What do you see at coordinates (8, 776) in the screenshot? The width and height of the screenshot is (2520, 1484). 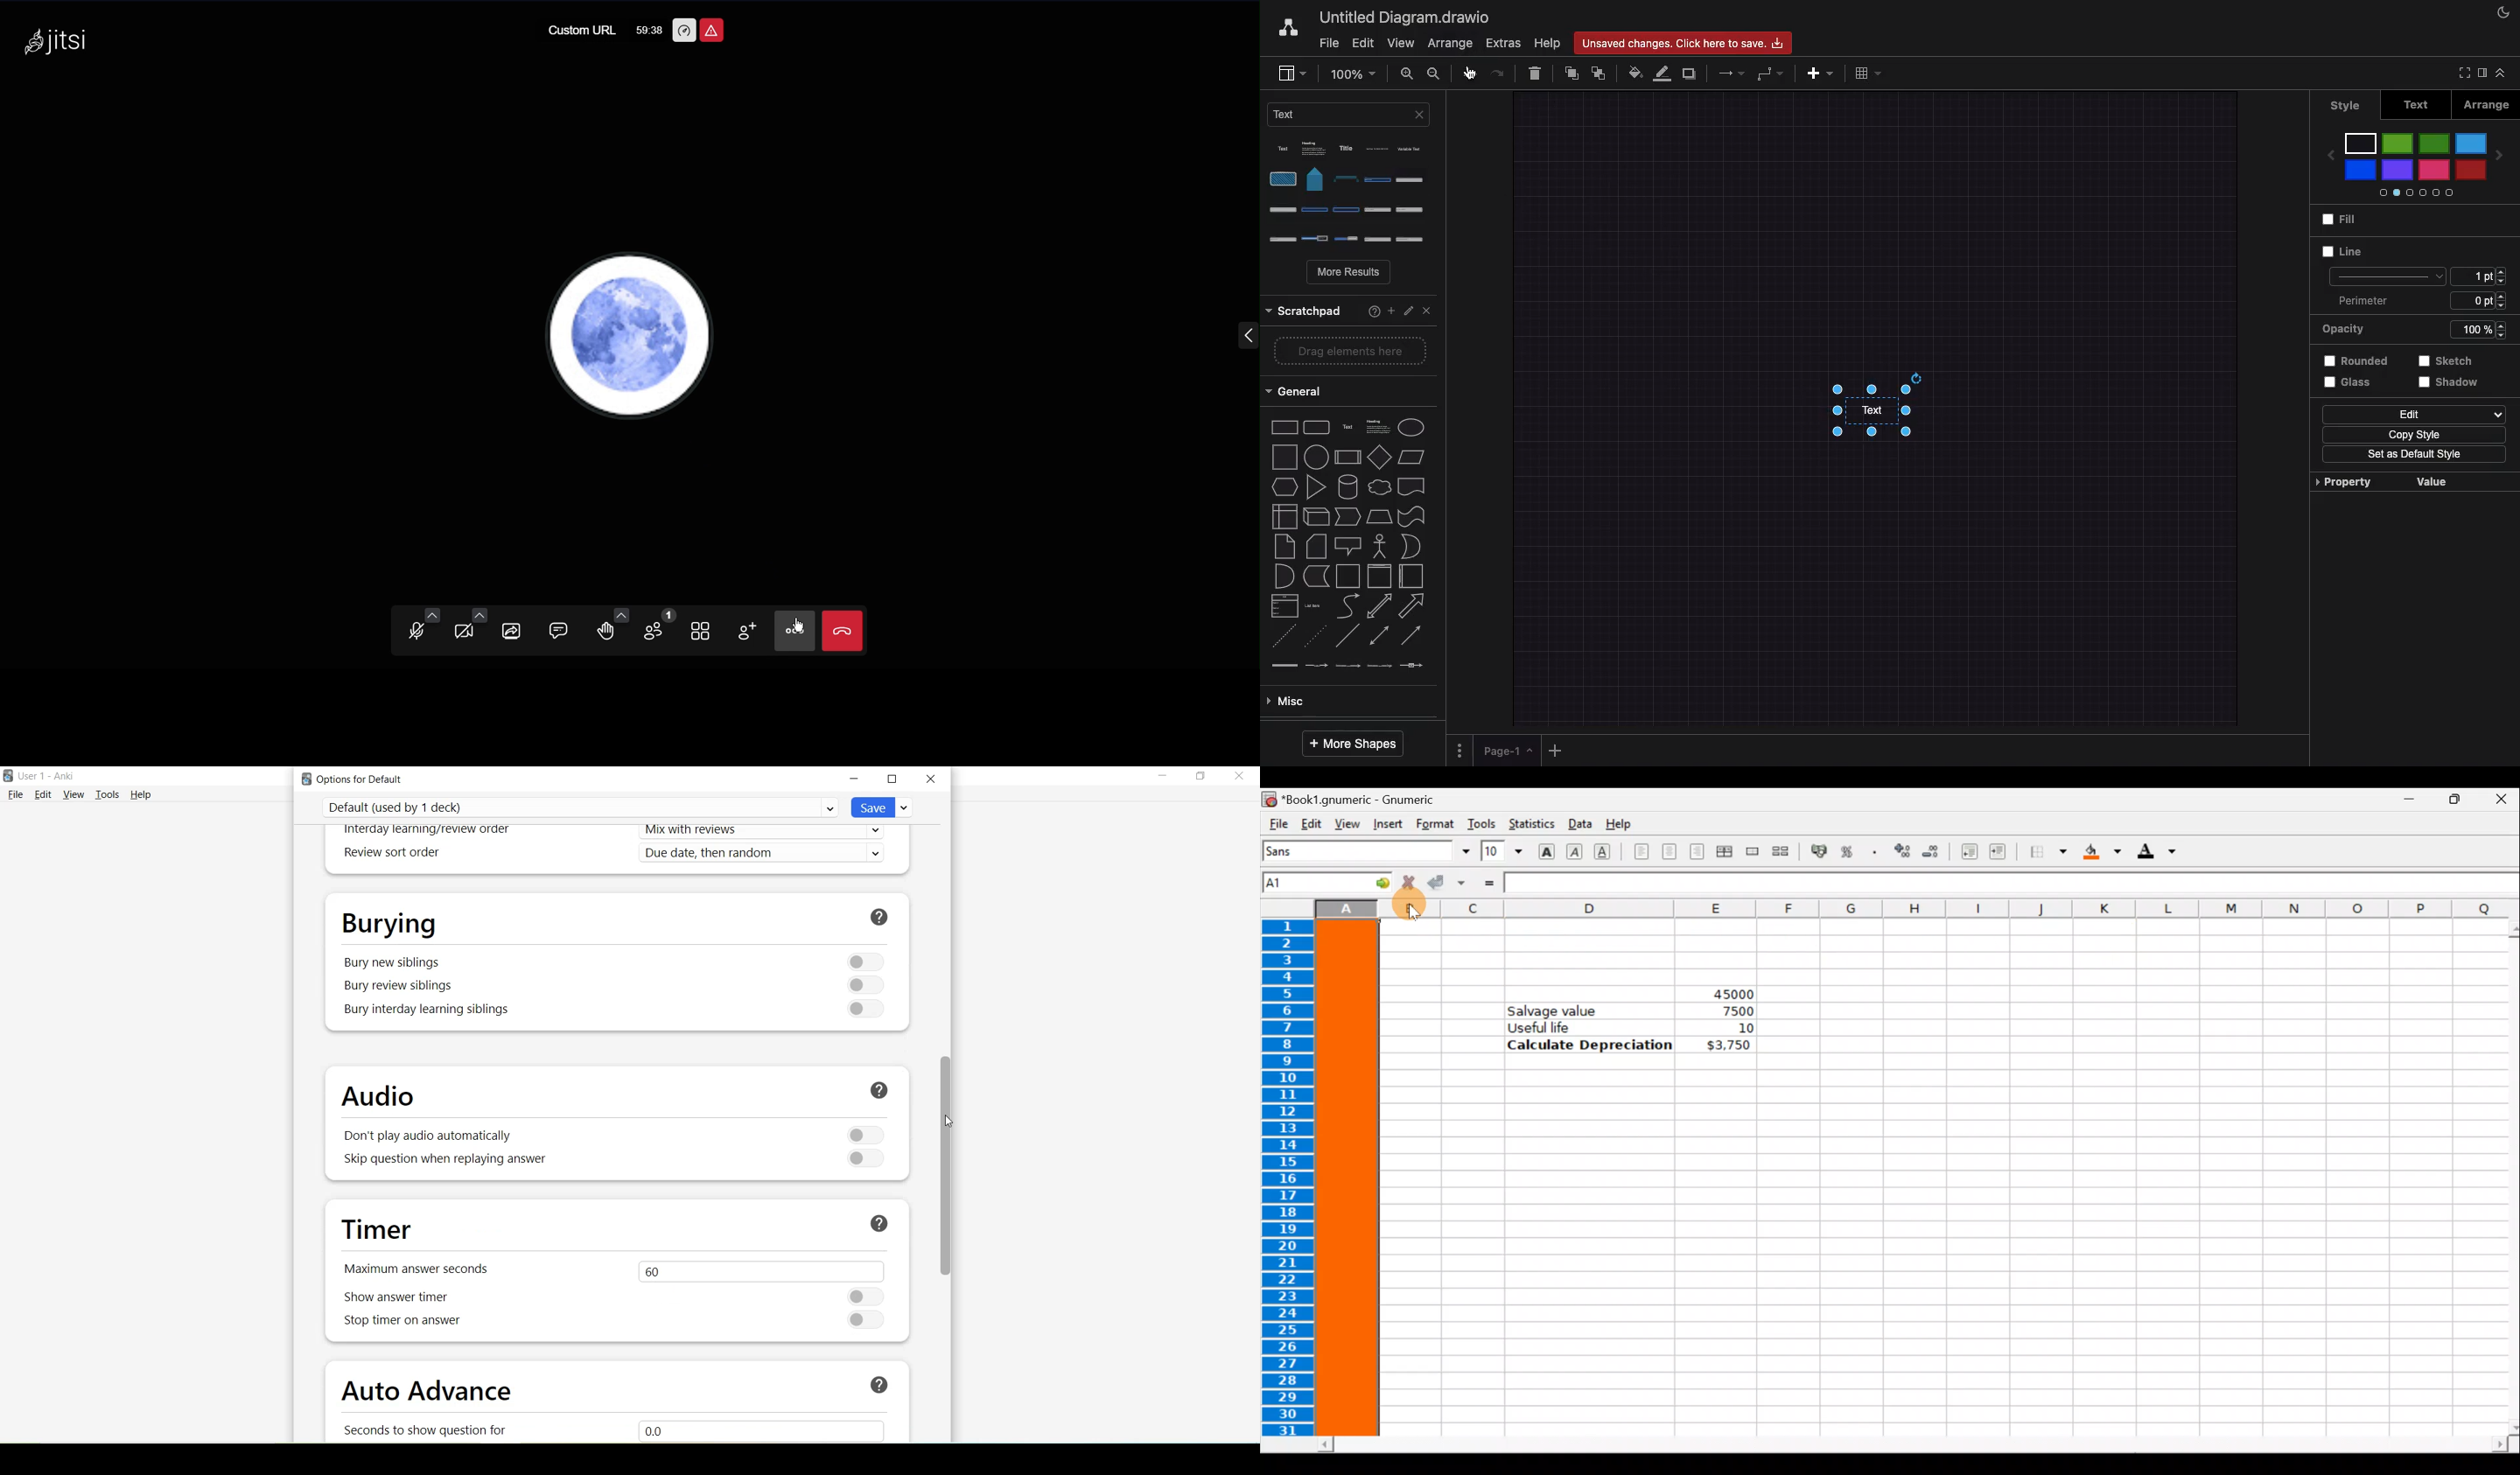 I see `Logo` at bounding box center [8, 776].